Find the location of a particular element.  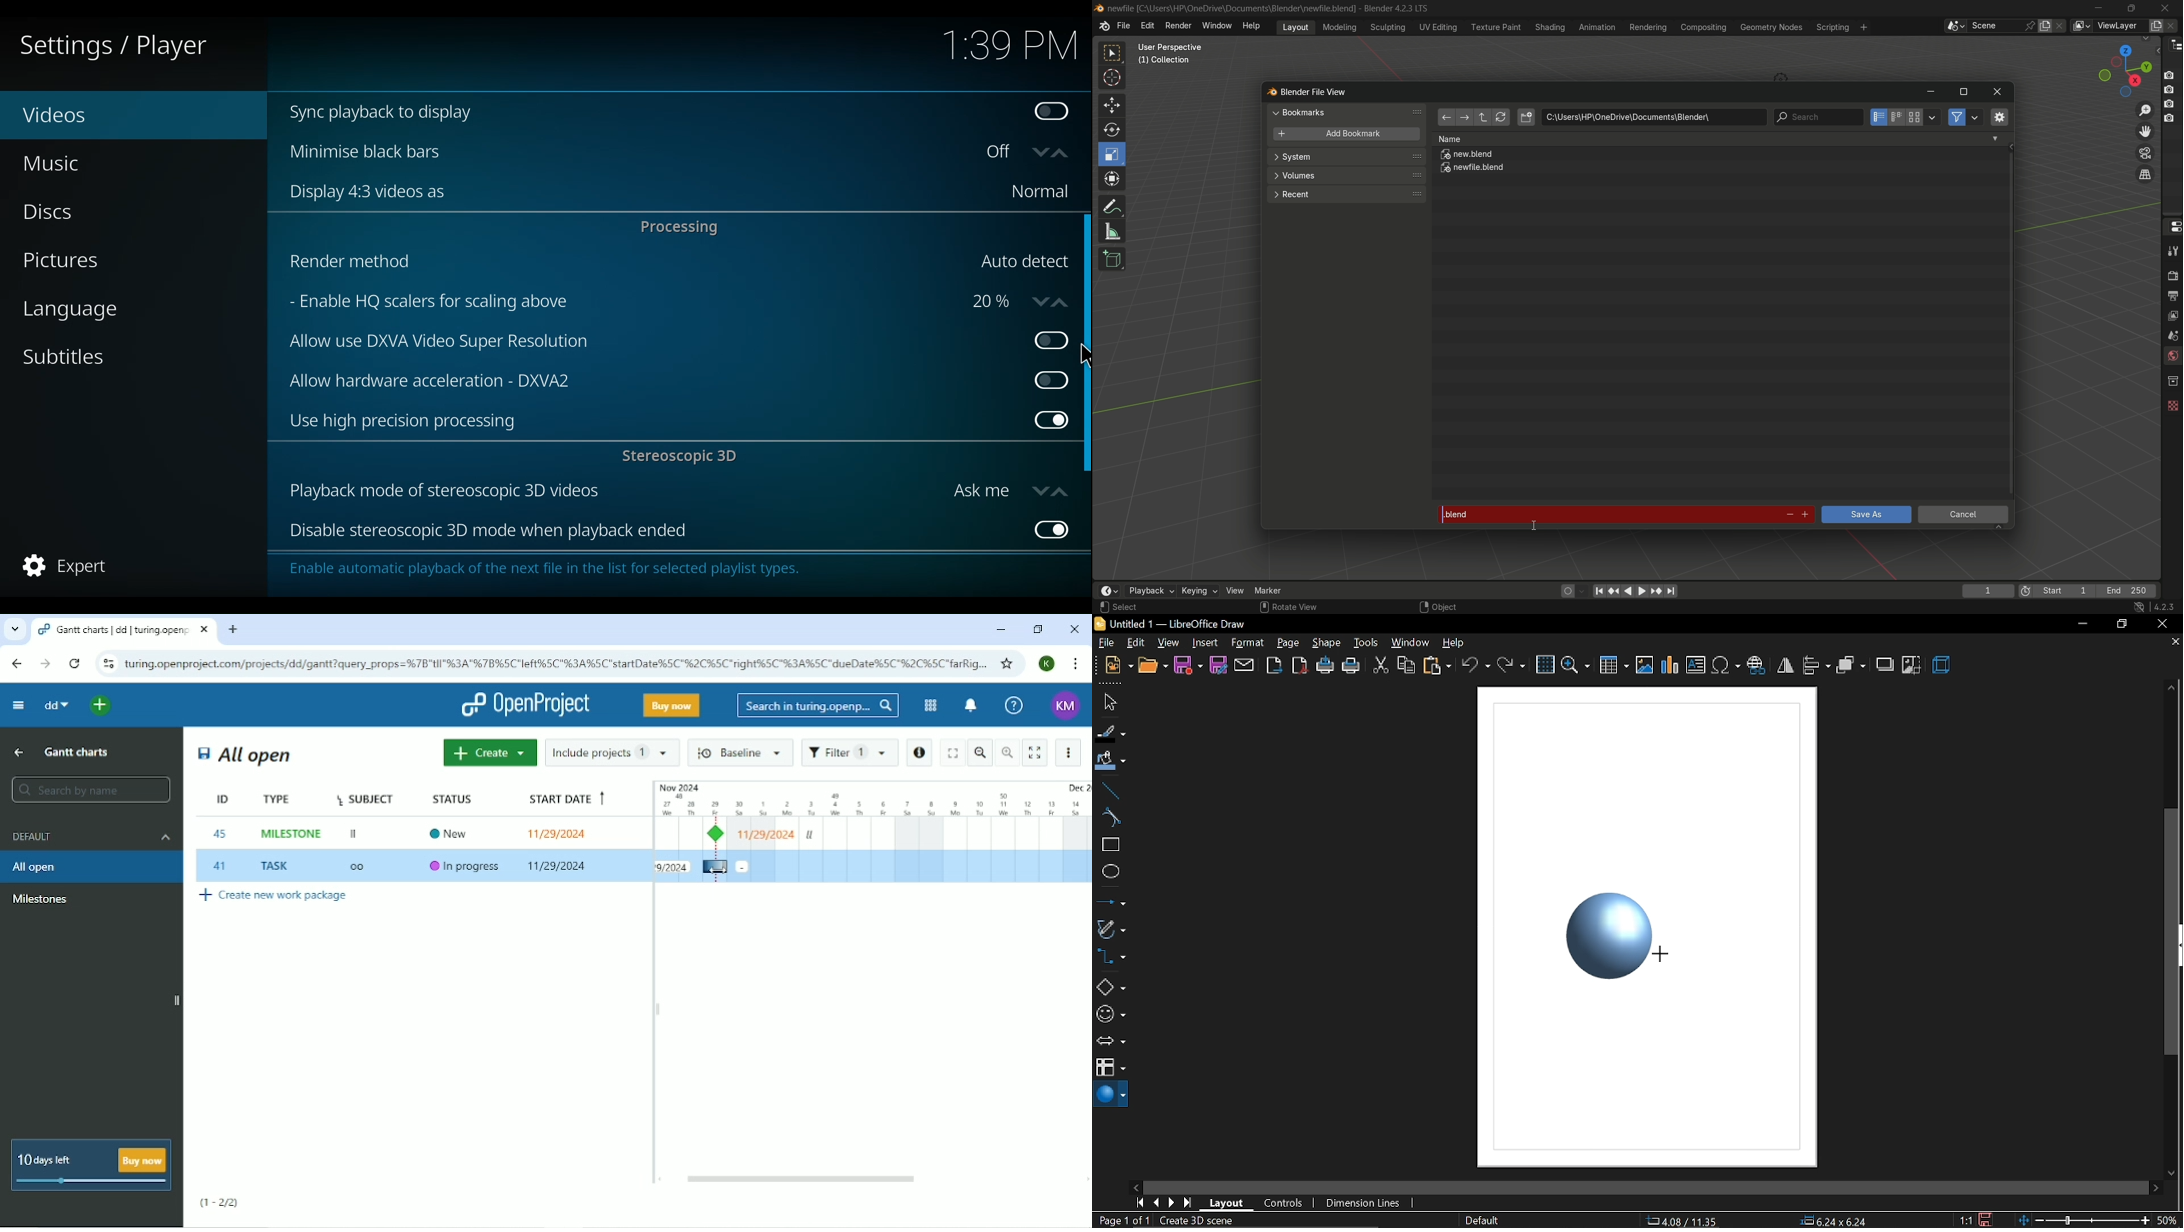

OpenProject is located at coordinates (525, 705).